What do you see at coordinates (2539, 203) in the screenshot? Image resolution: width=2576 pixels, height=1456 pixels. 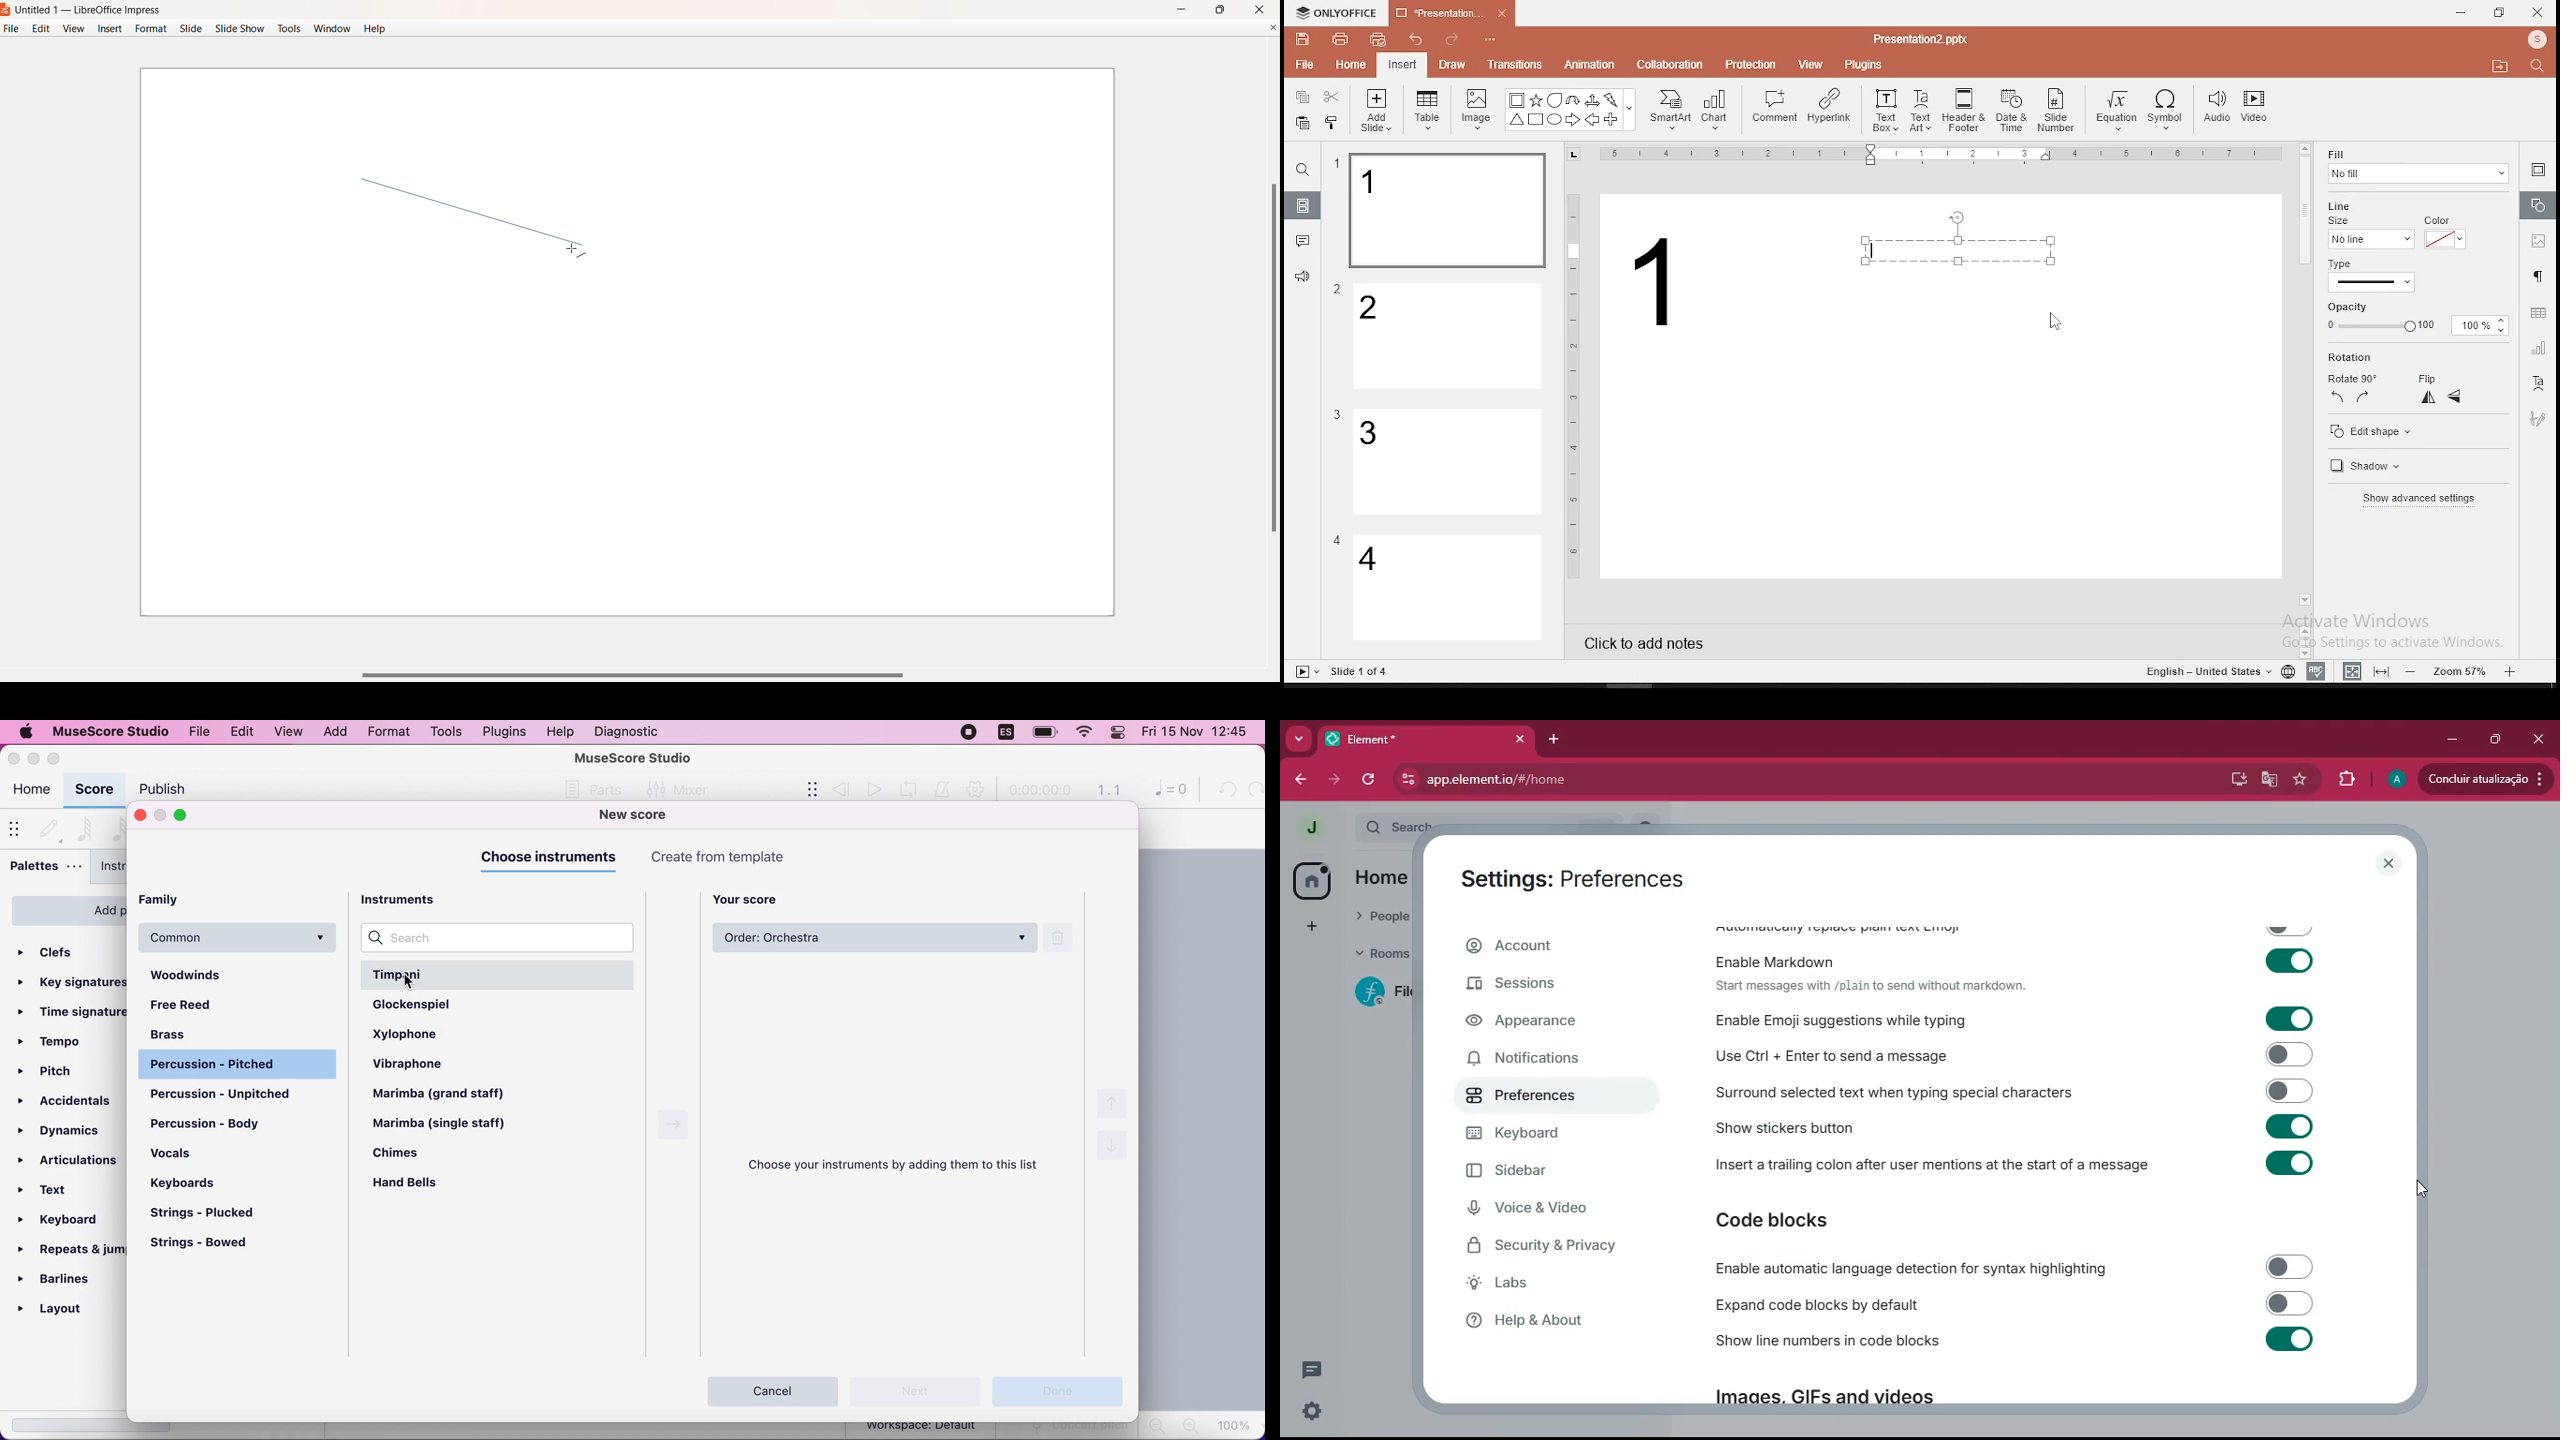 I see `shape settings` at bounding box center [2539, 203].